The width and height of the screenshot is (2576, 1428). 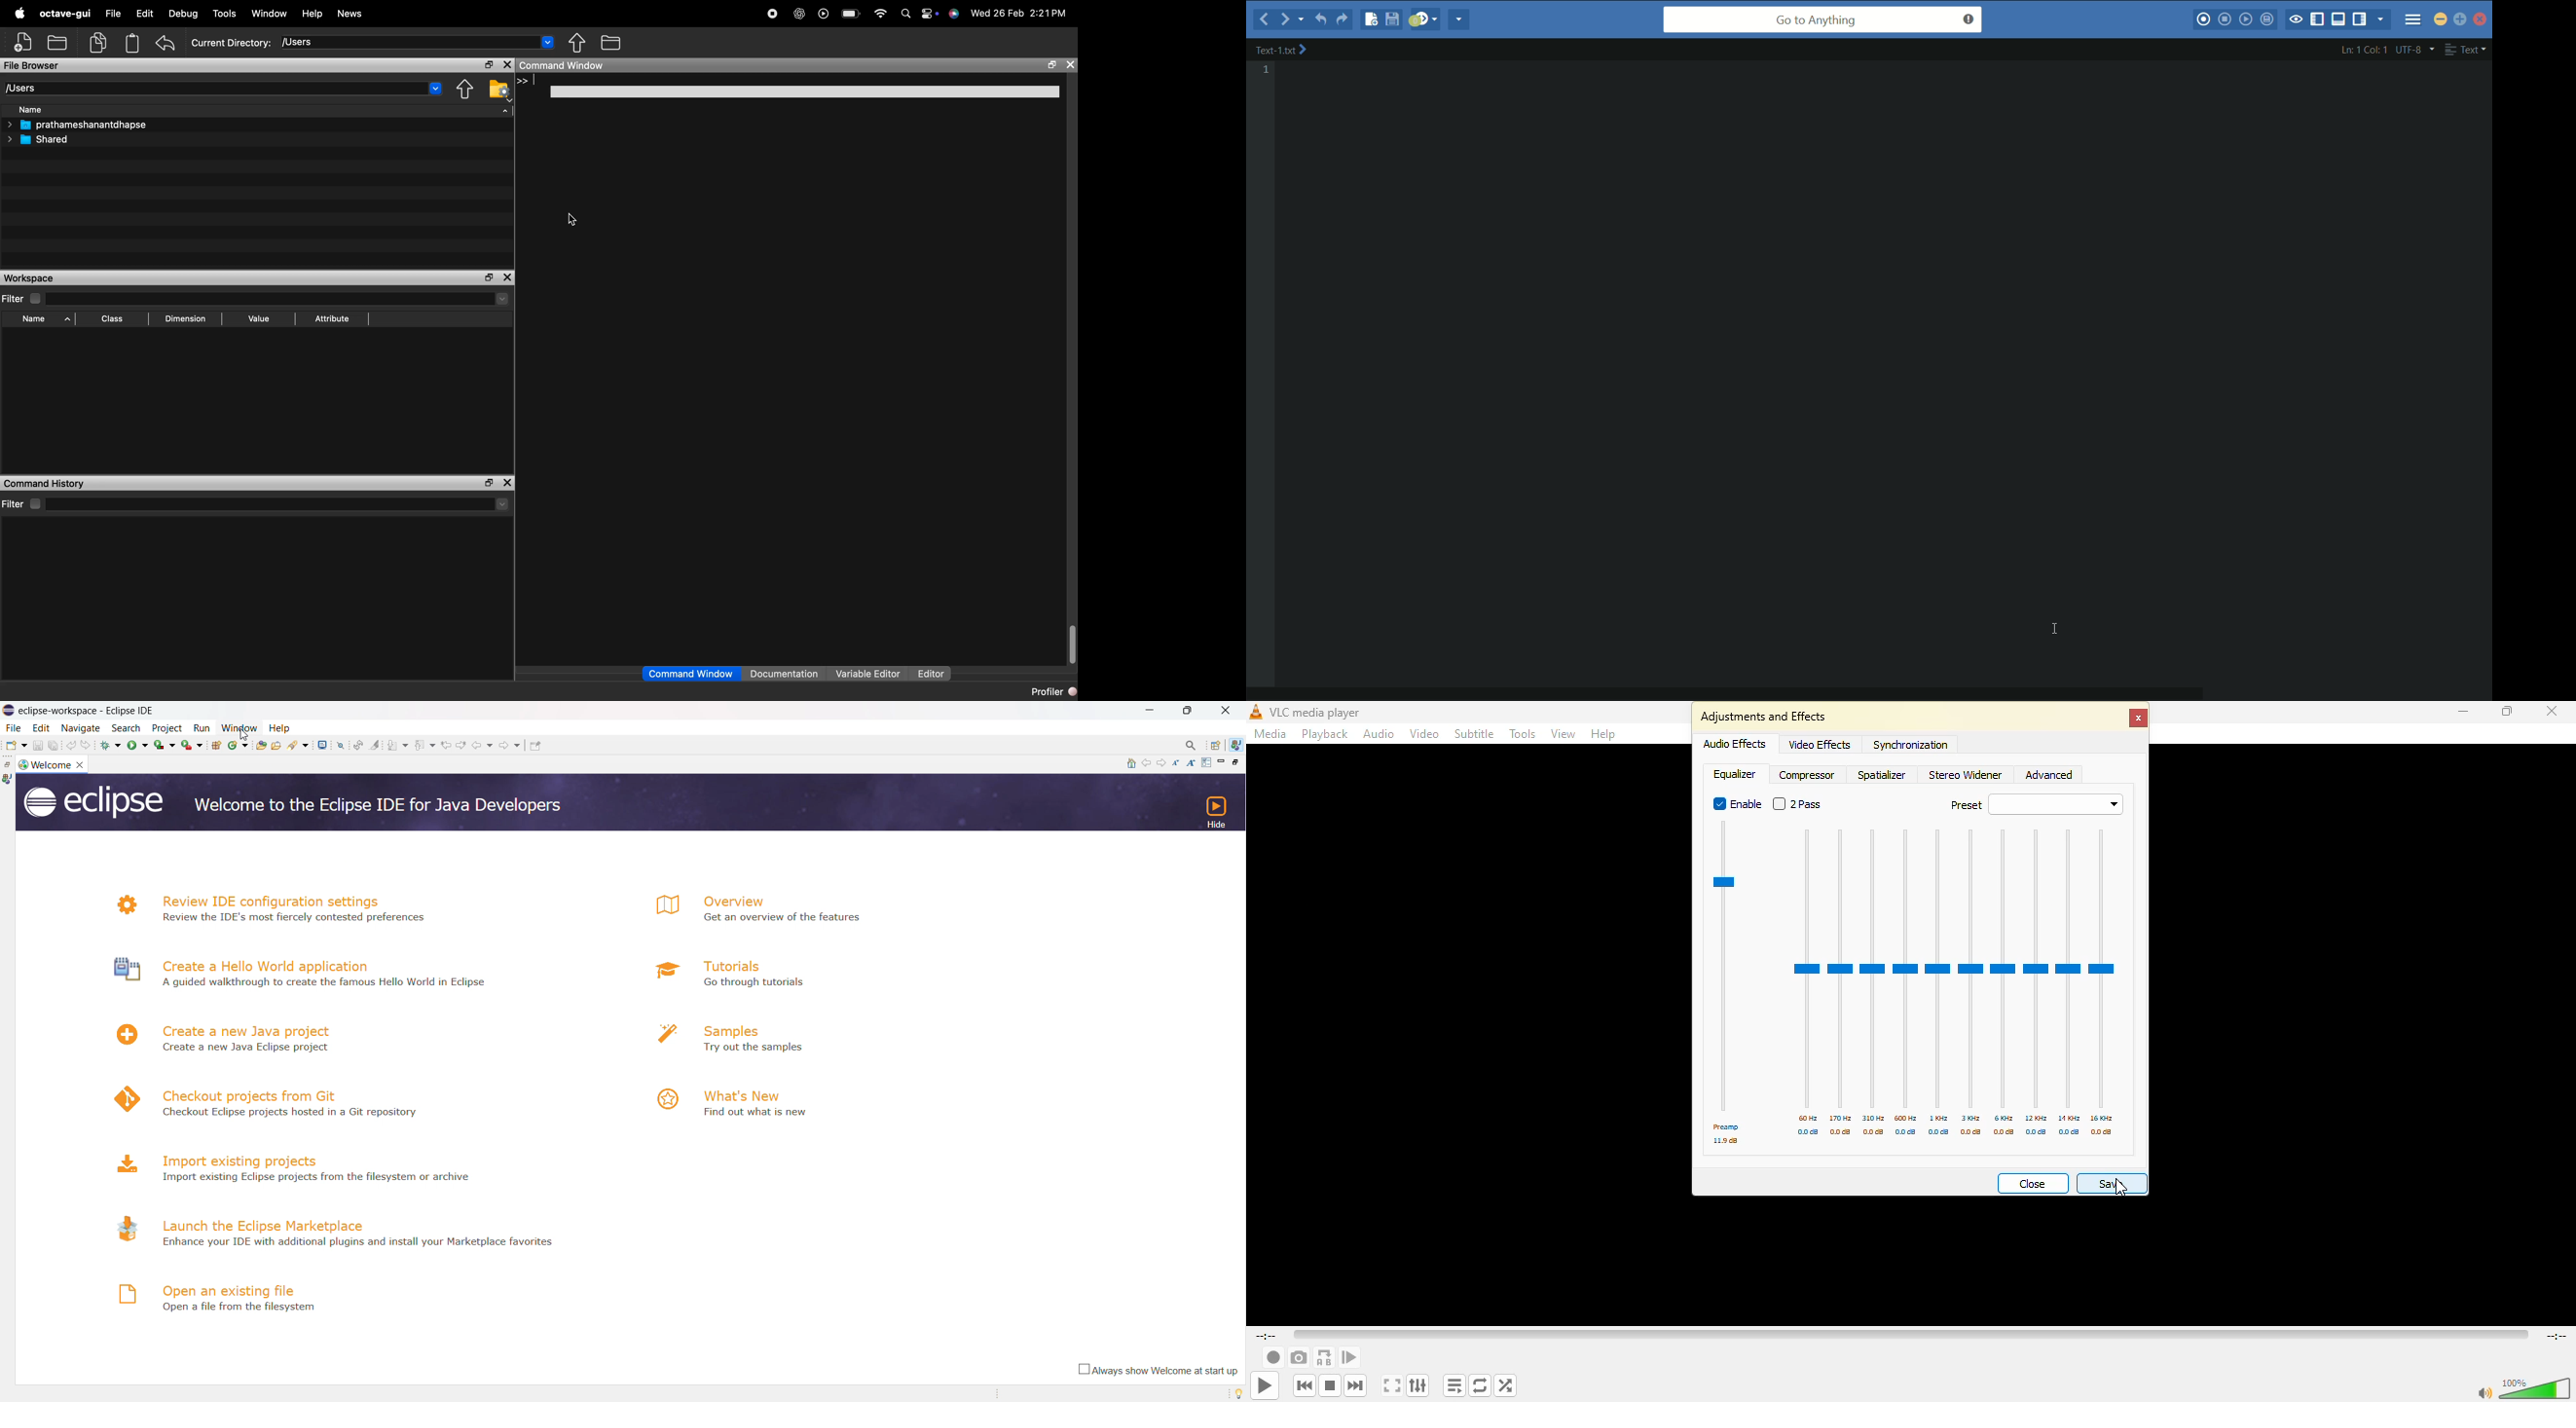 What do you see at coordinates (1227, 711) in the screenshot?
I see `close` at bounding box center [1227, 711].